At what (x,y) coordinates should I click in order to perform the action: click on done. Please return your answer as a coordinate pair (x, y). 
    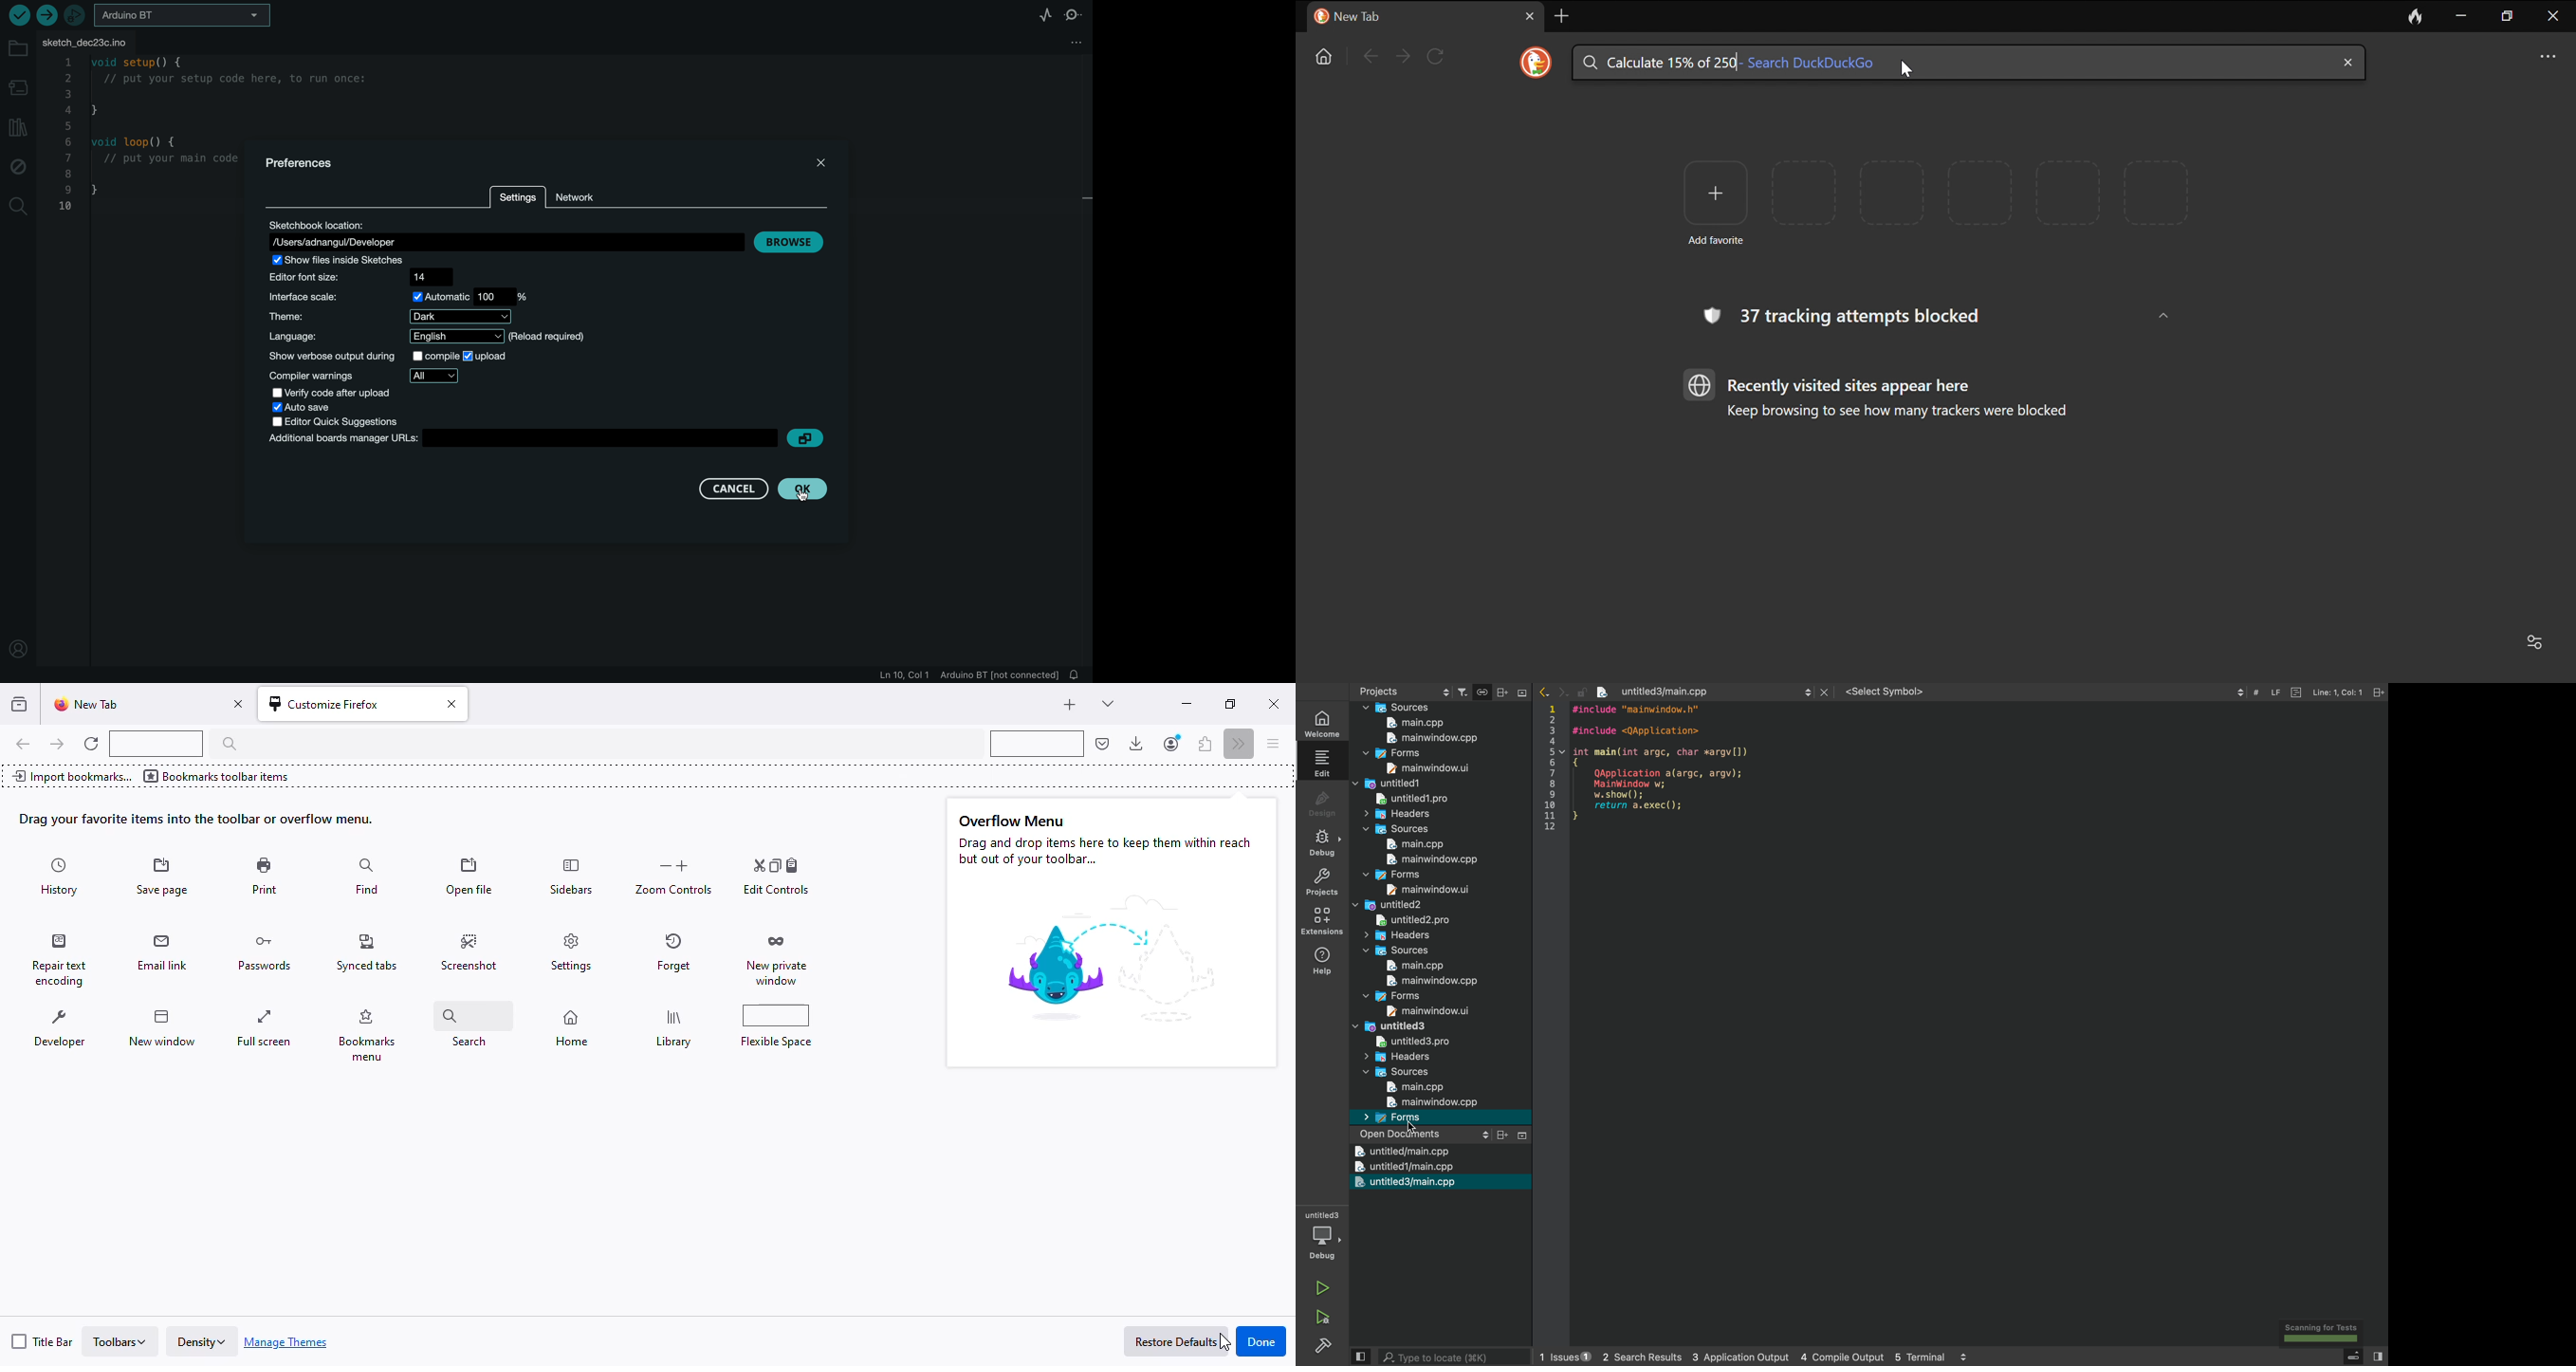
    Looking at the image, I should click on (1261, 1341).